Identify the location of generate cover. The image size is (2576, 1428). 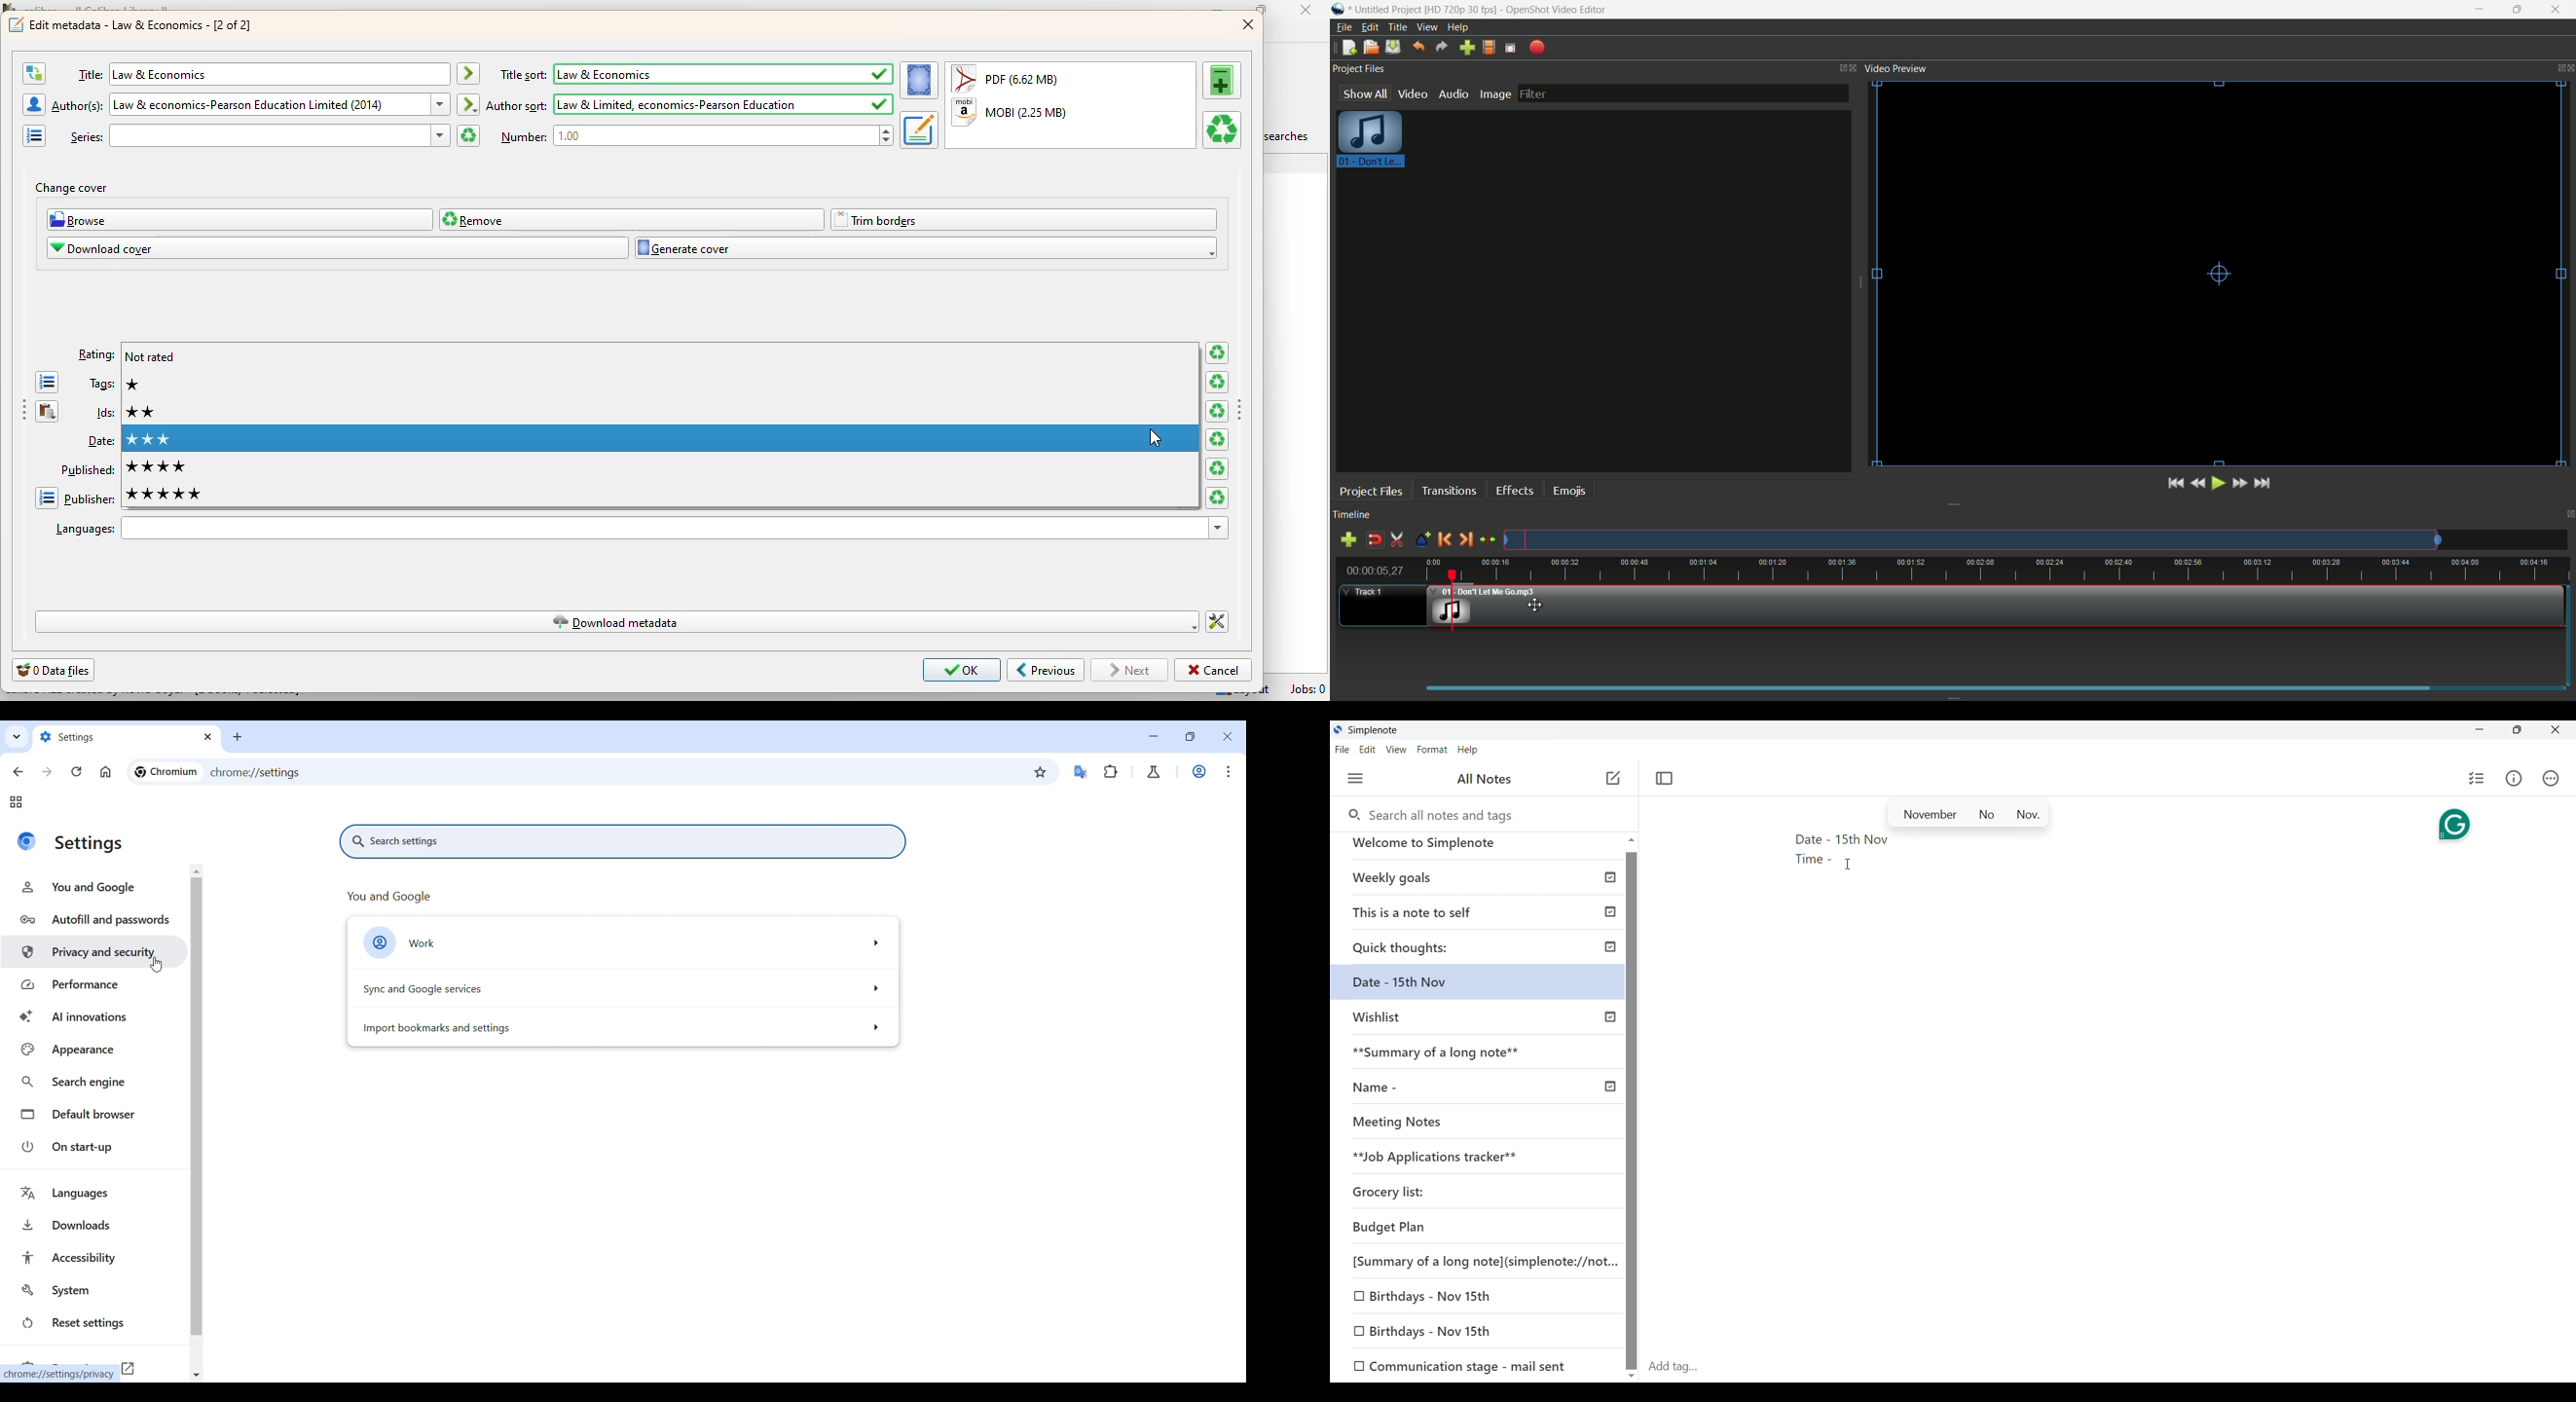
(926, 248).